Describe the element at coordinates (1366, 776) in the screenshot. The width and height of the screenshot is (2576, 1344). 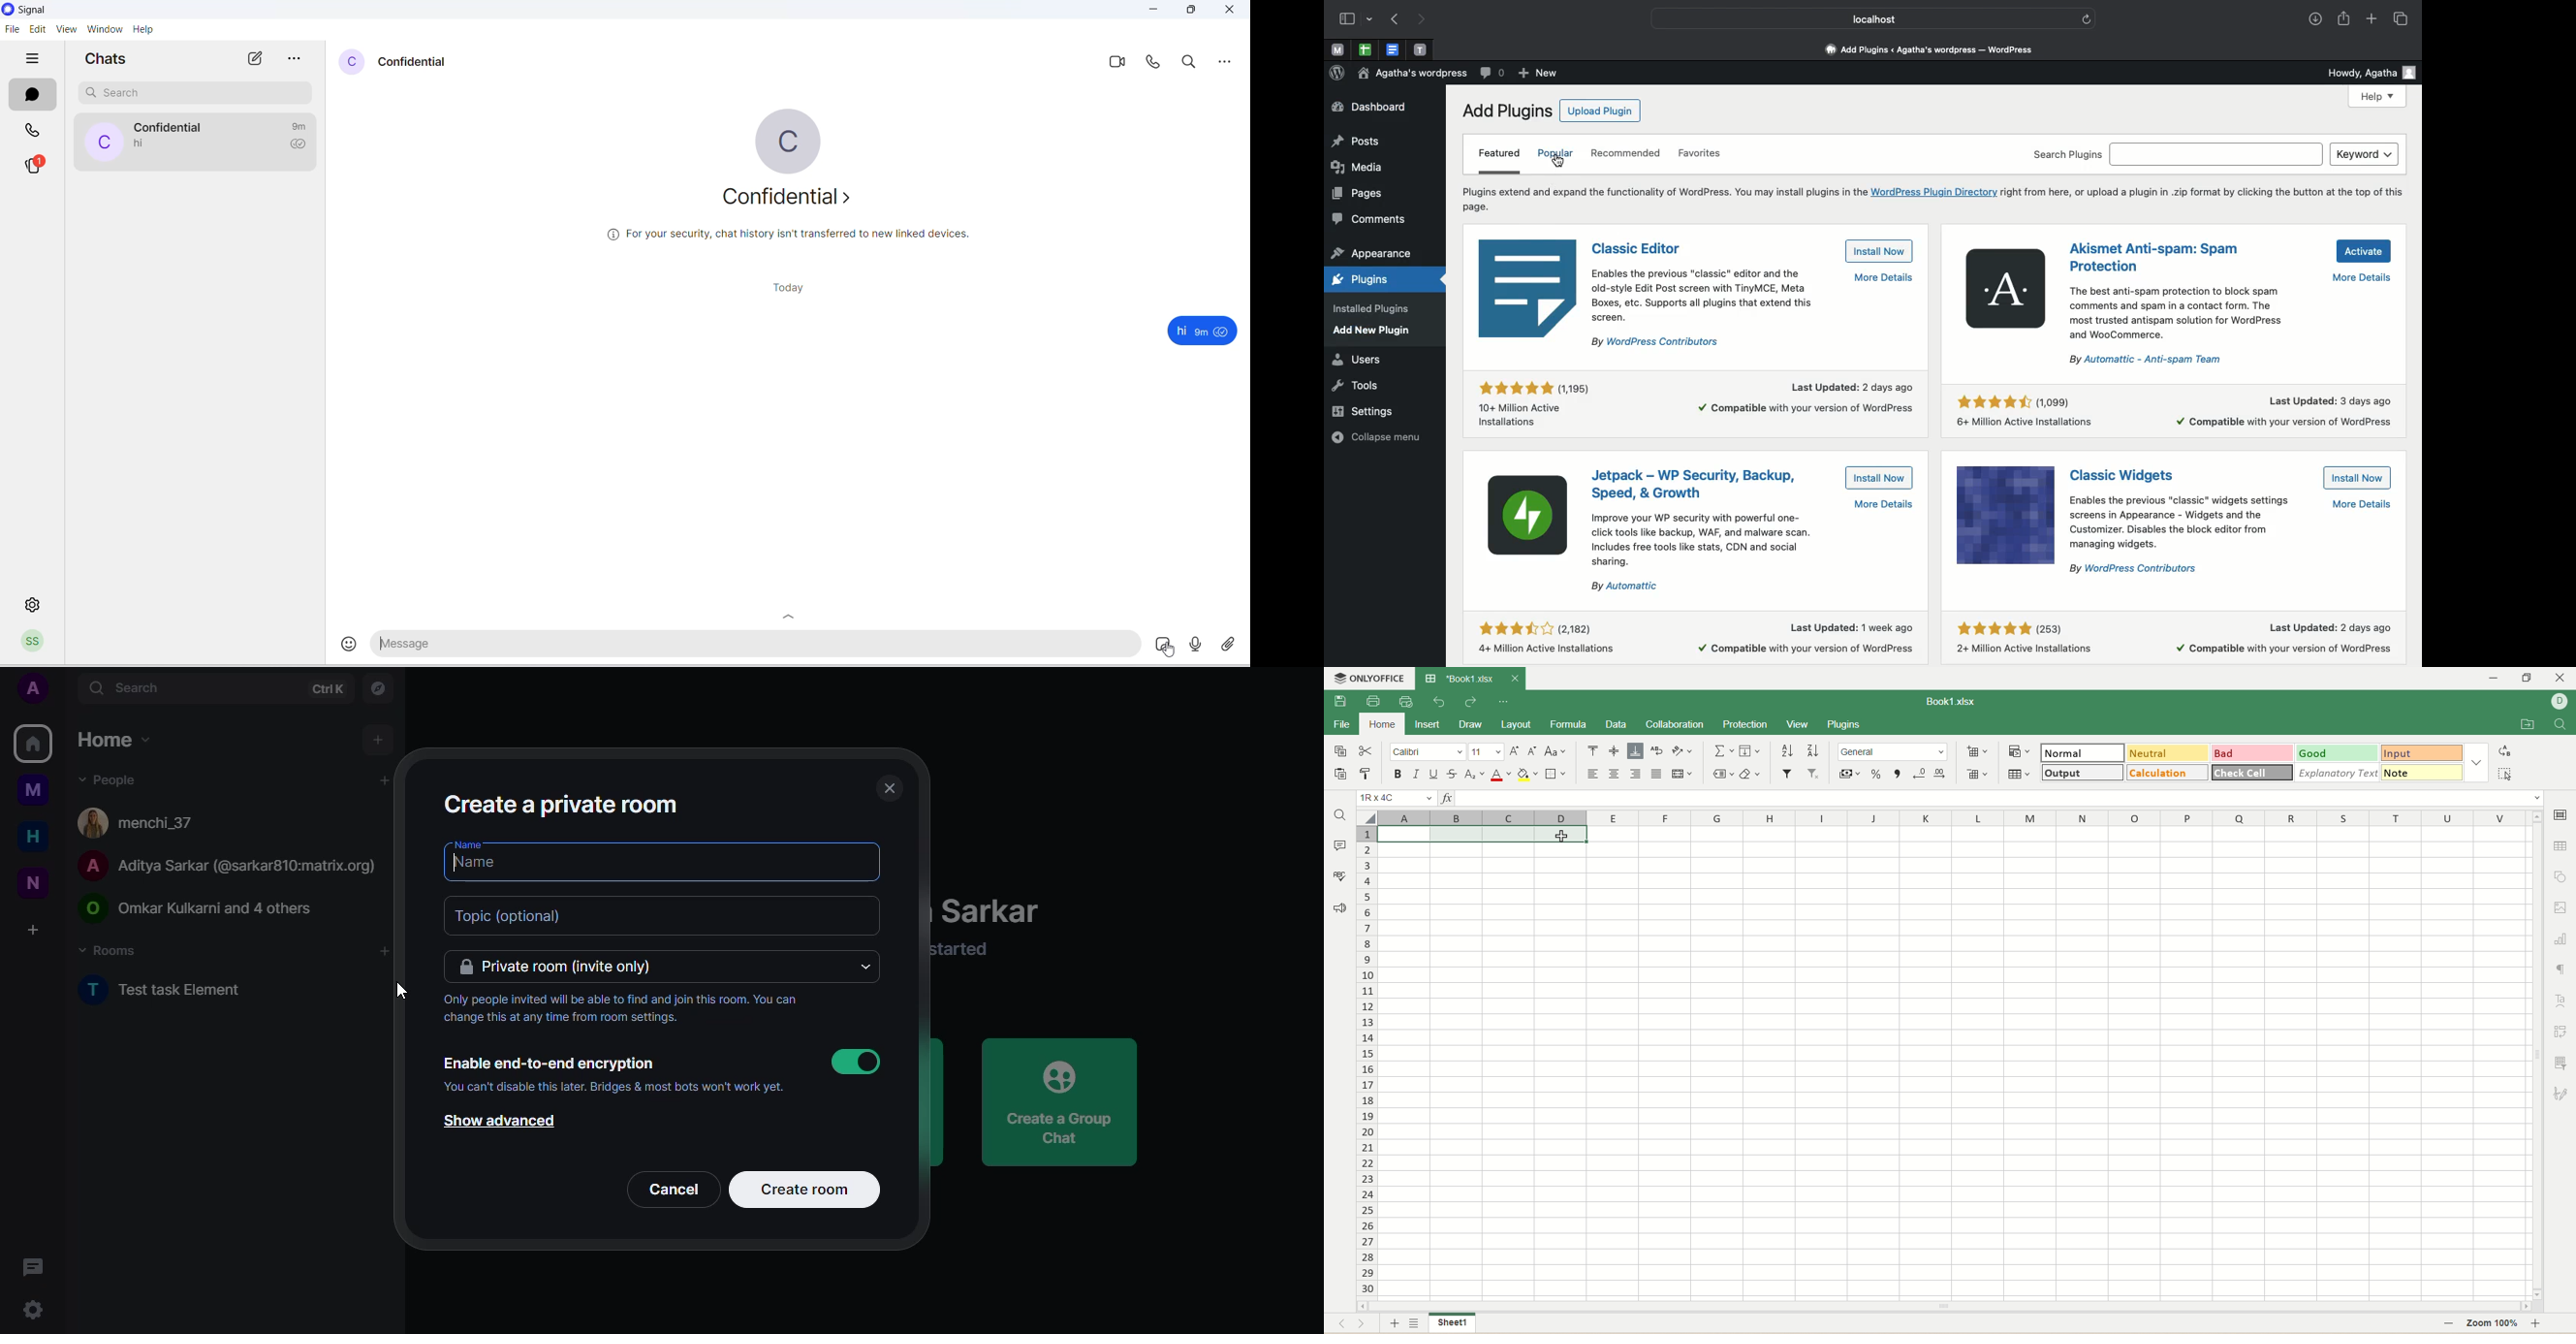
I see `copy style` at that location.